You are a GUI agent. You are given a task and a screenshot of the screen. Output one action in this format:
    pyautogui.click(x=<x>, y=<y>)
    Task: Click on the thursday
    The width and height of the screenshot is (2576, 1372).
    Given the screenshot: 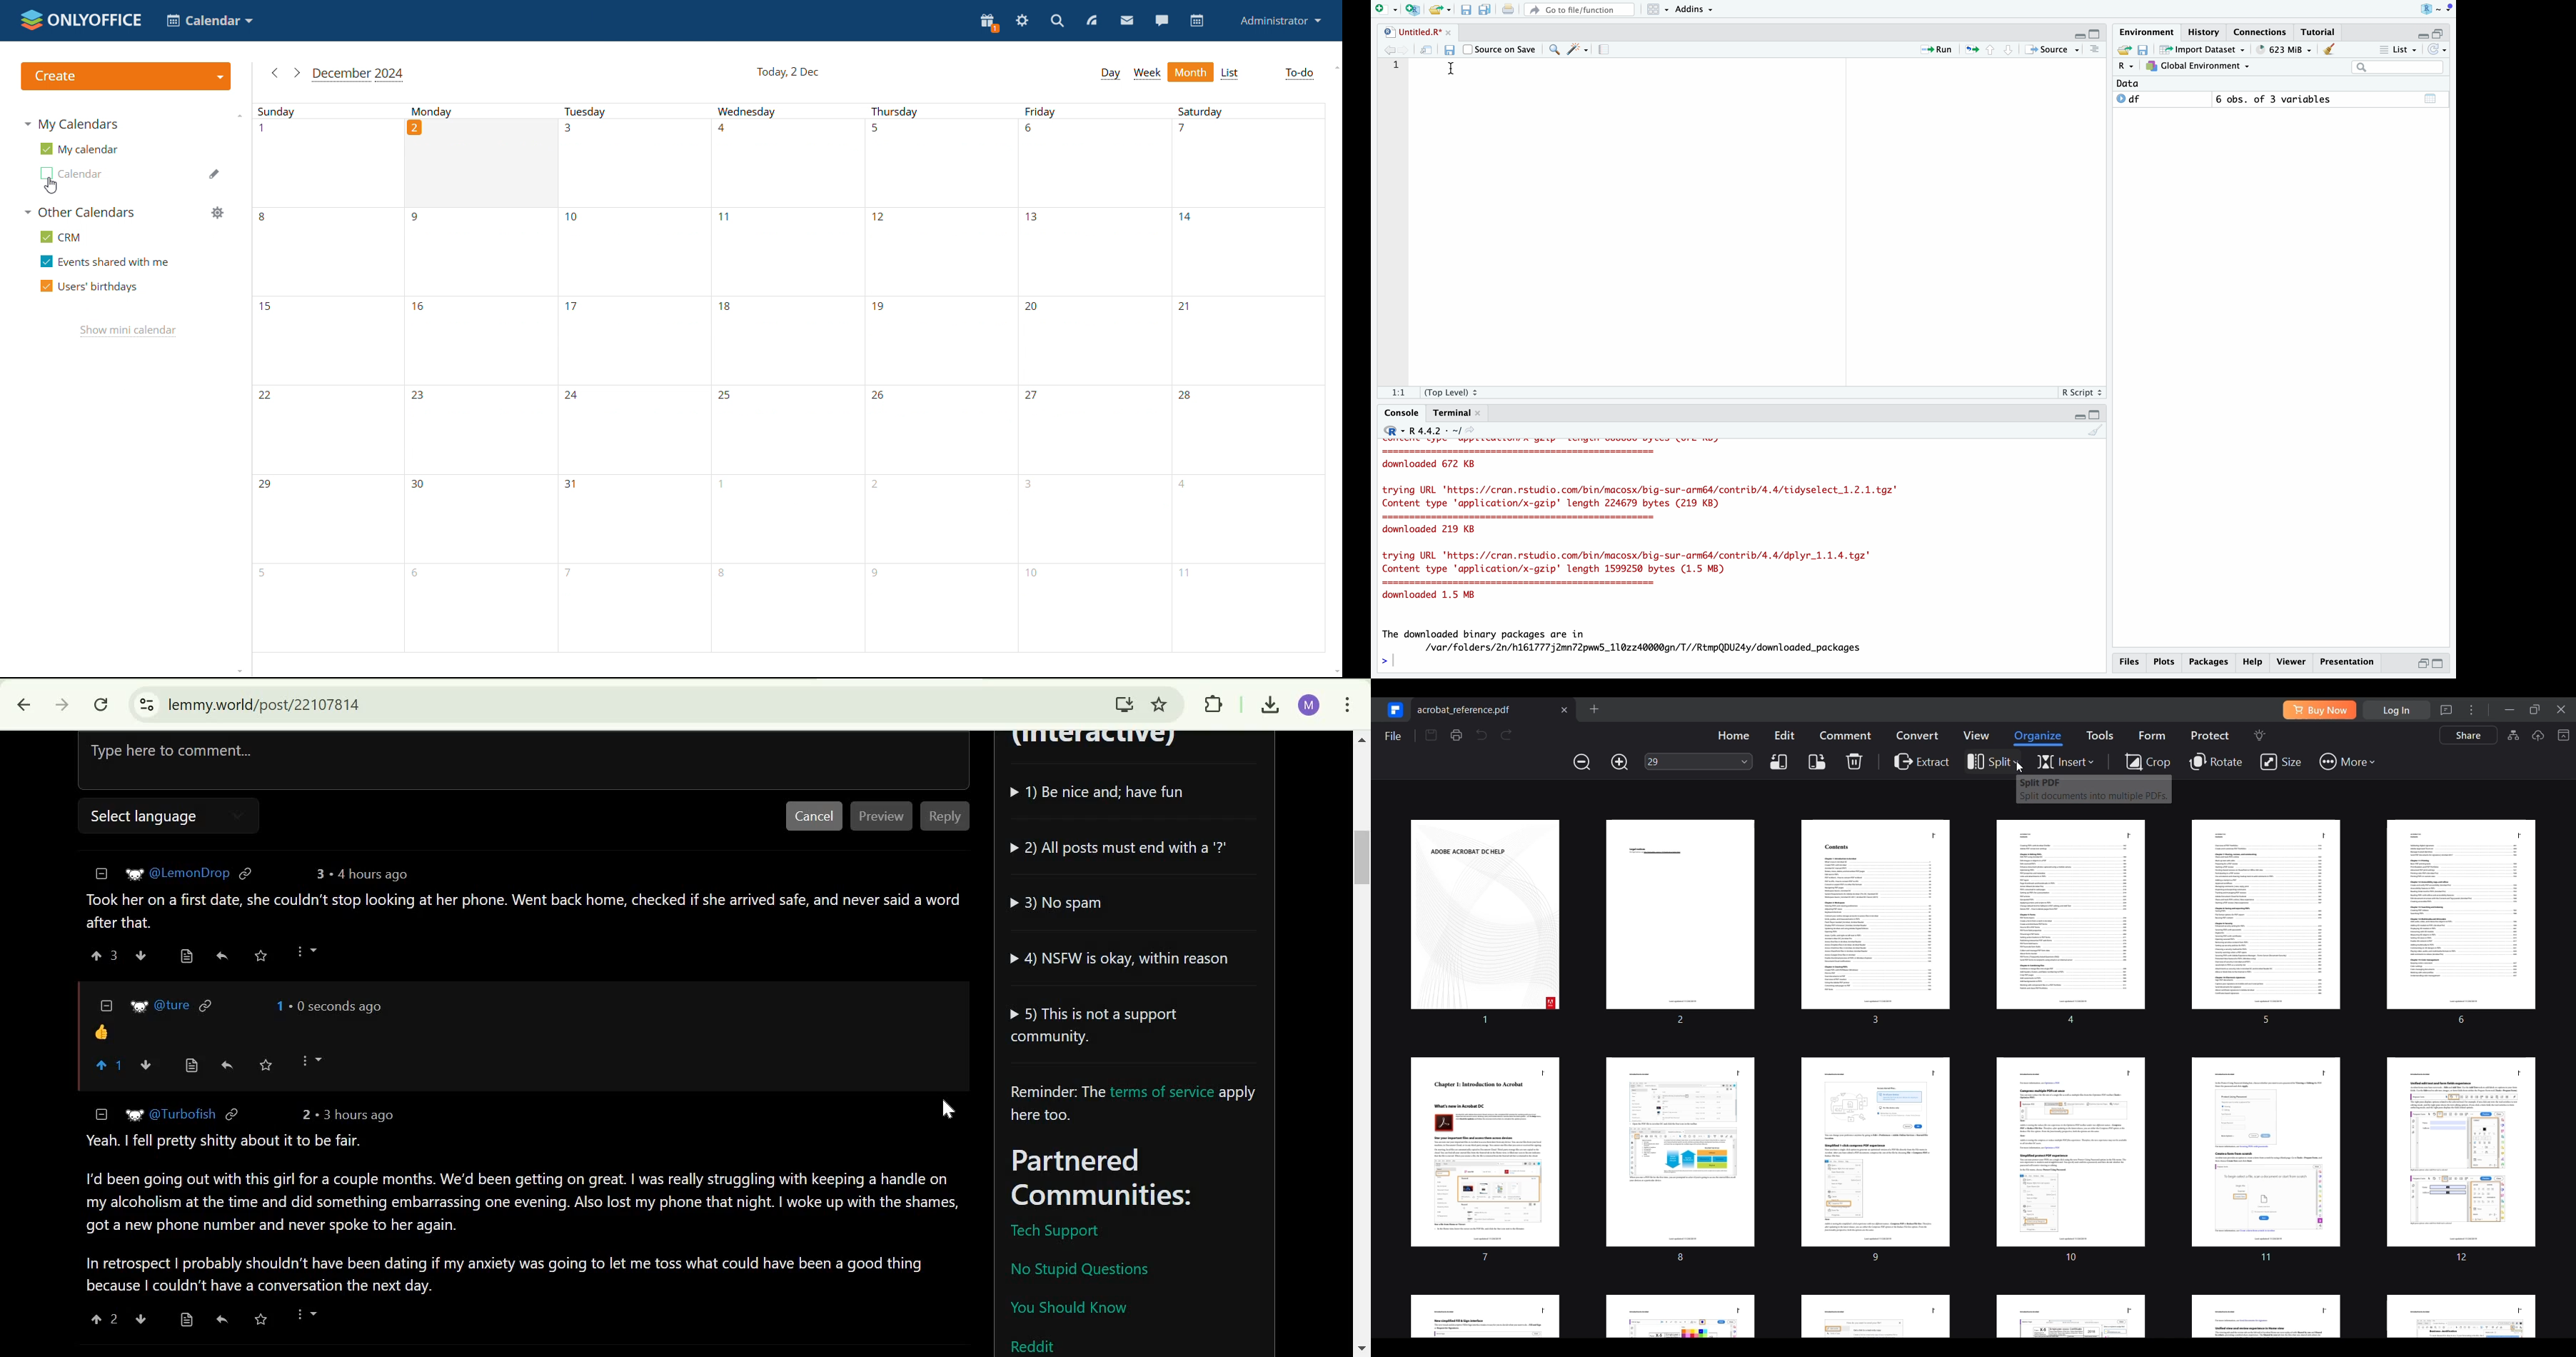 What is the action you would take?
    pyautogui.click(x=942, y=113)
    